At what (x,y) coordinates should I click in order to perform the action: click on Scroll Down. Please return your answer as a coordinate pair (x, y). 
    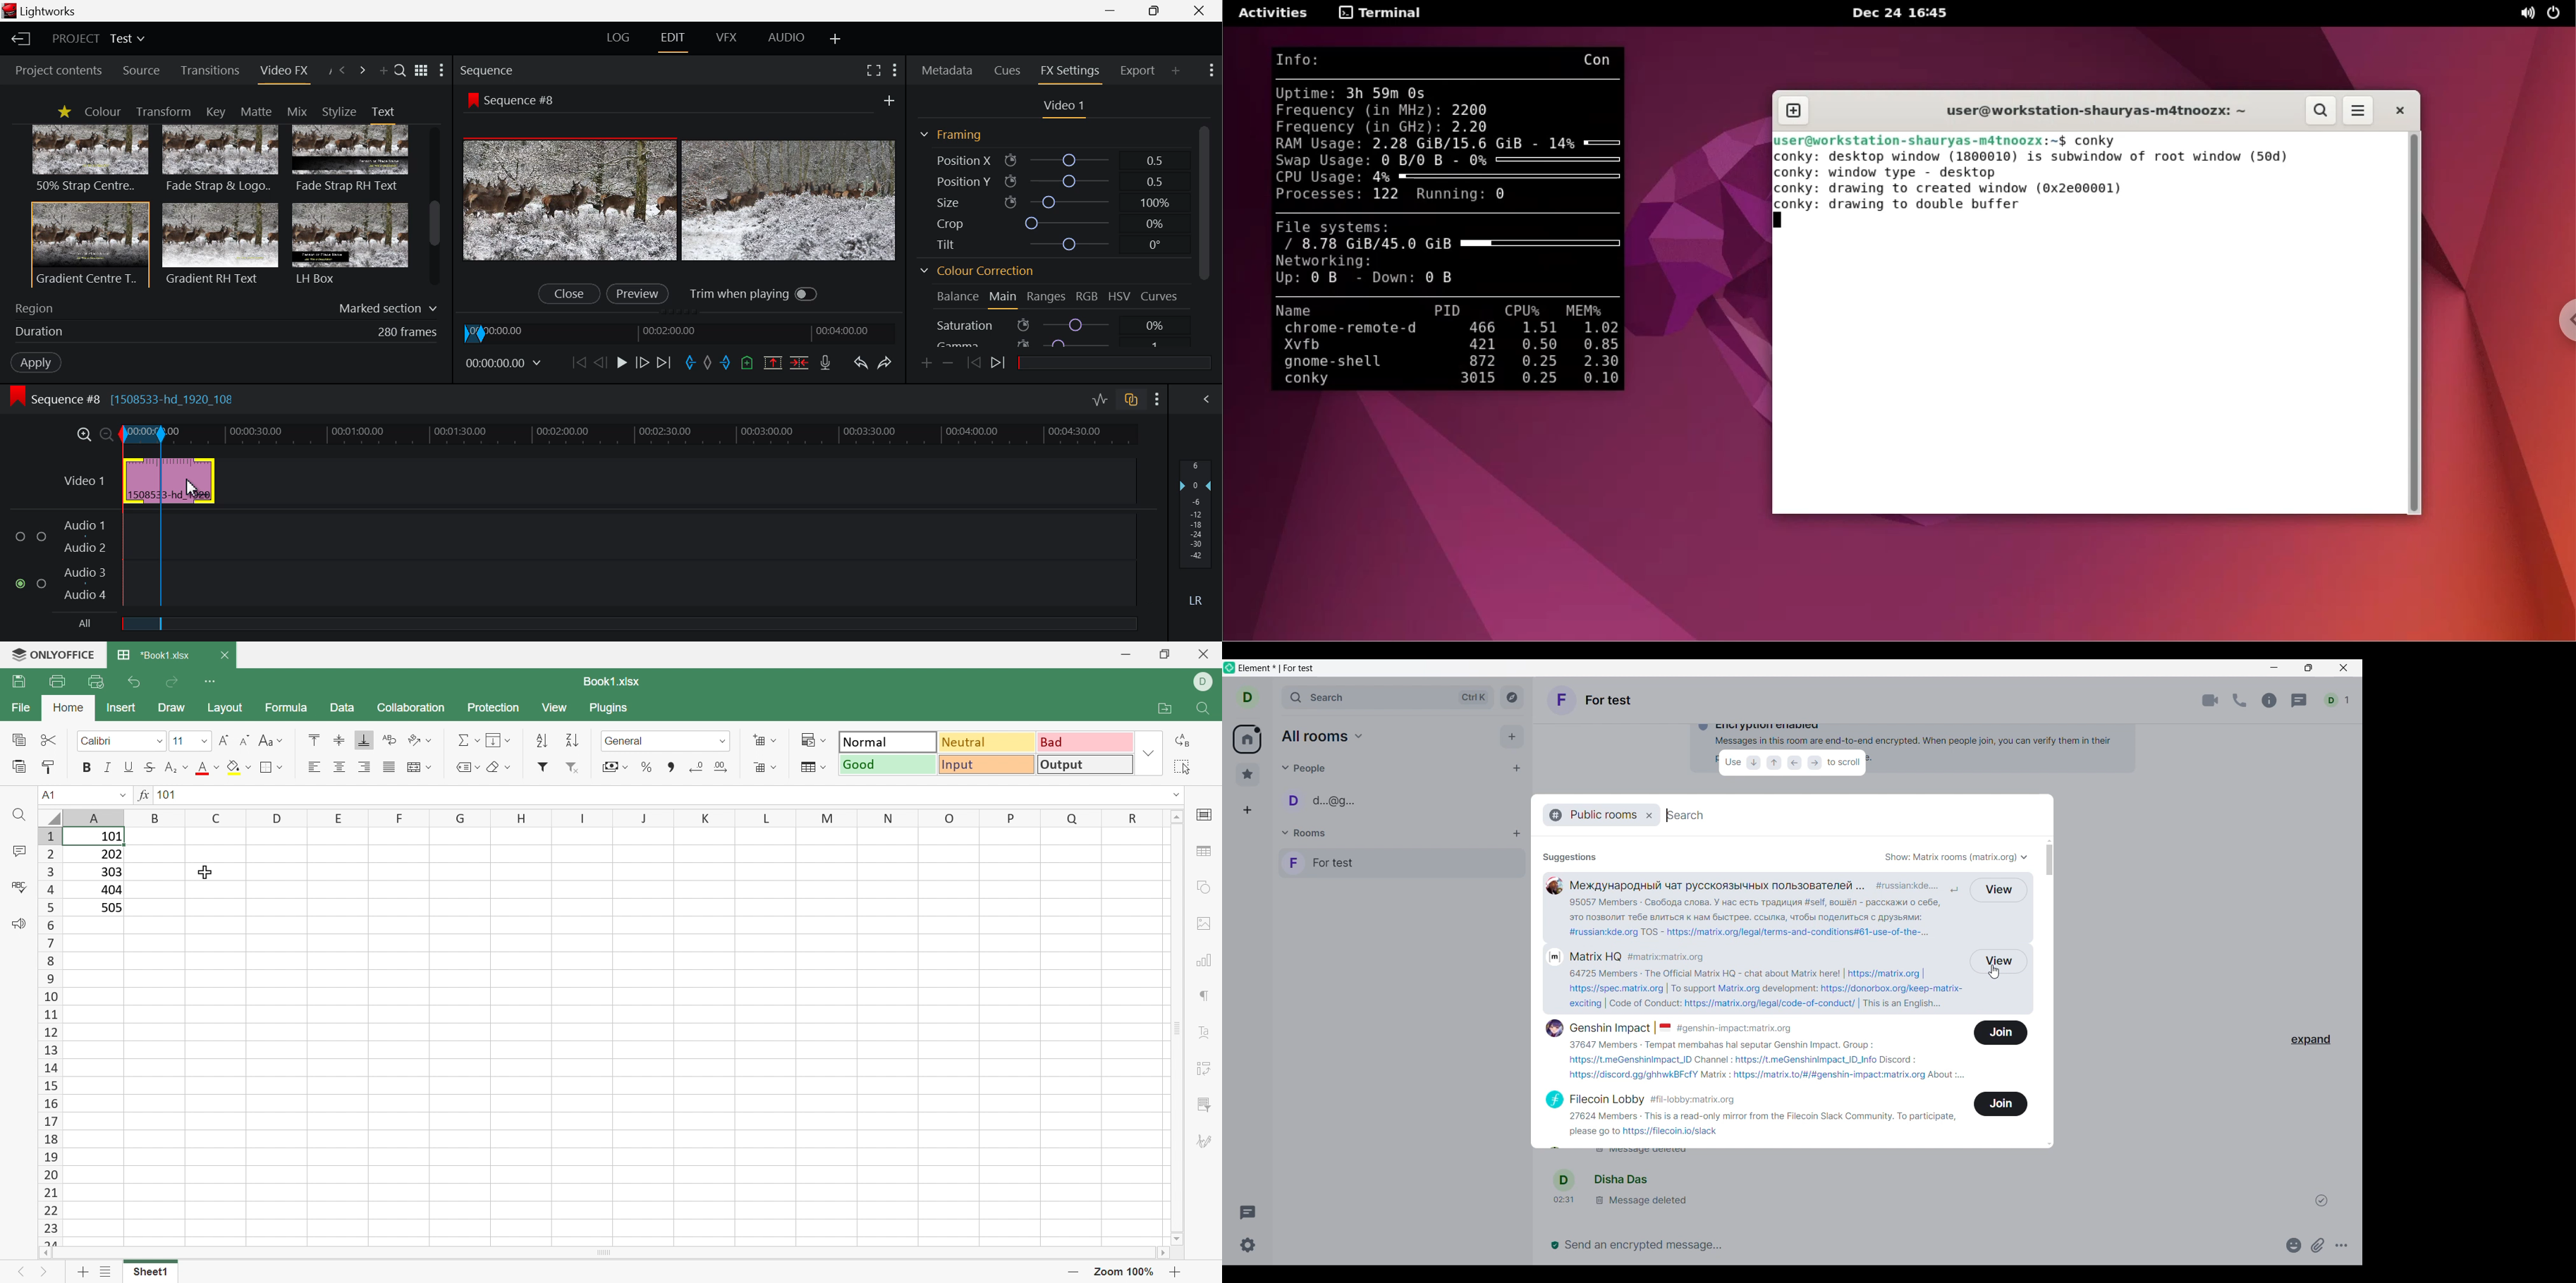
    Looking at the image, I should click on (1173, 1235).